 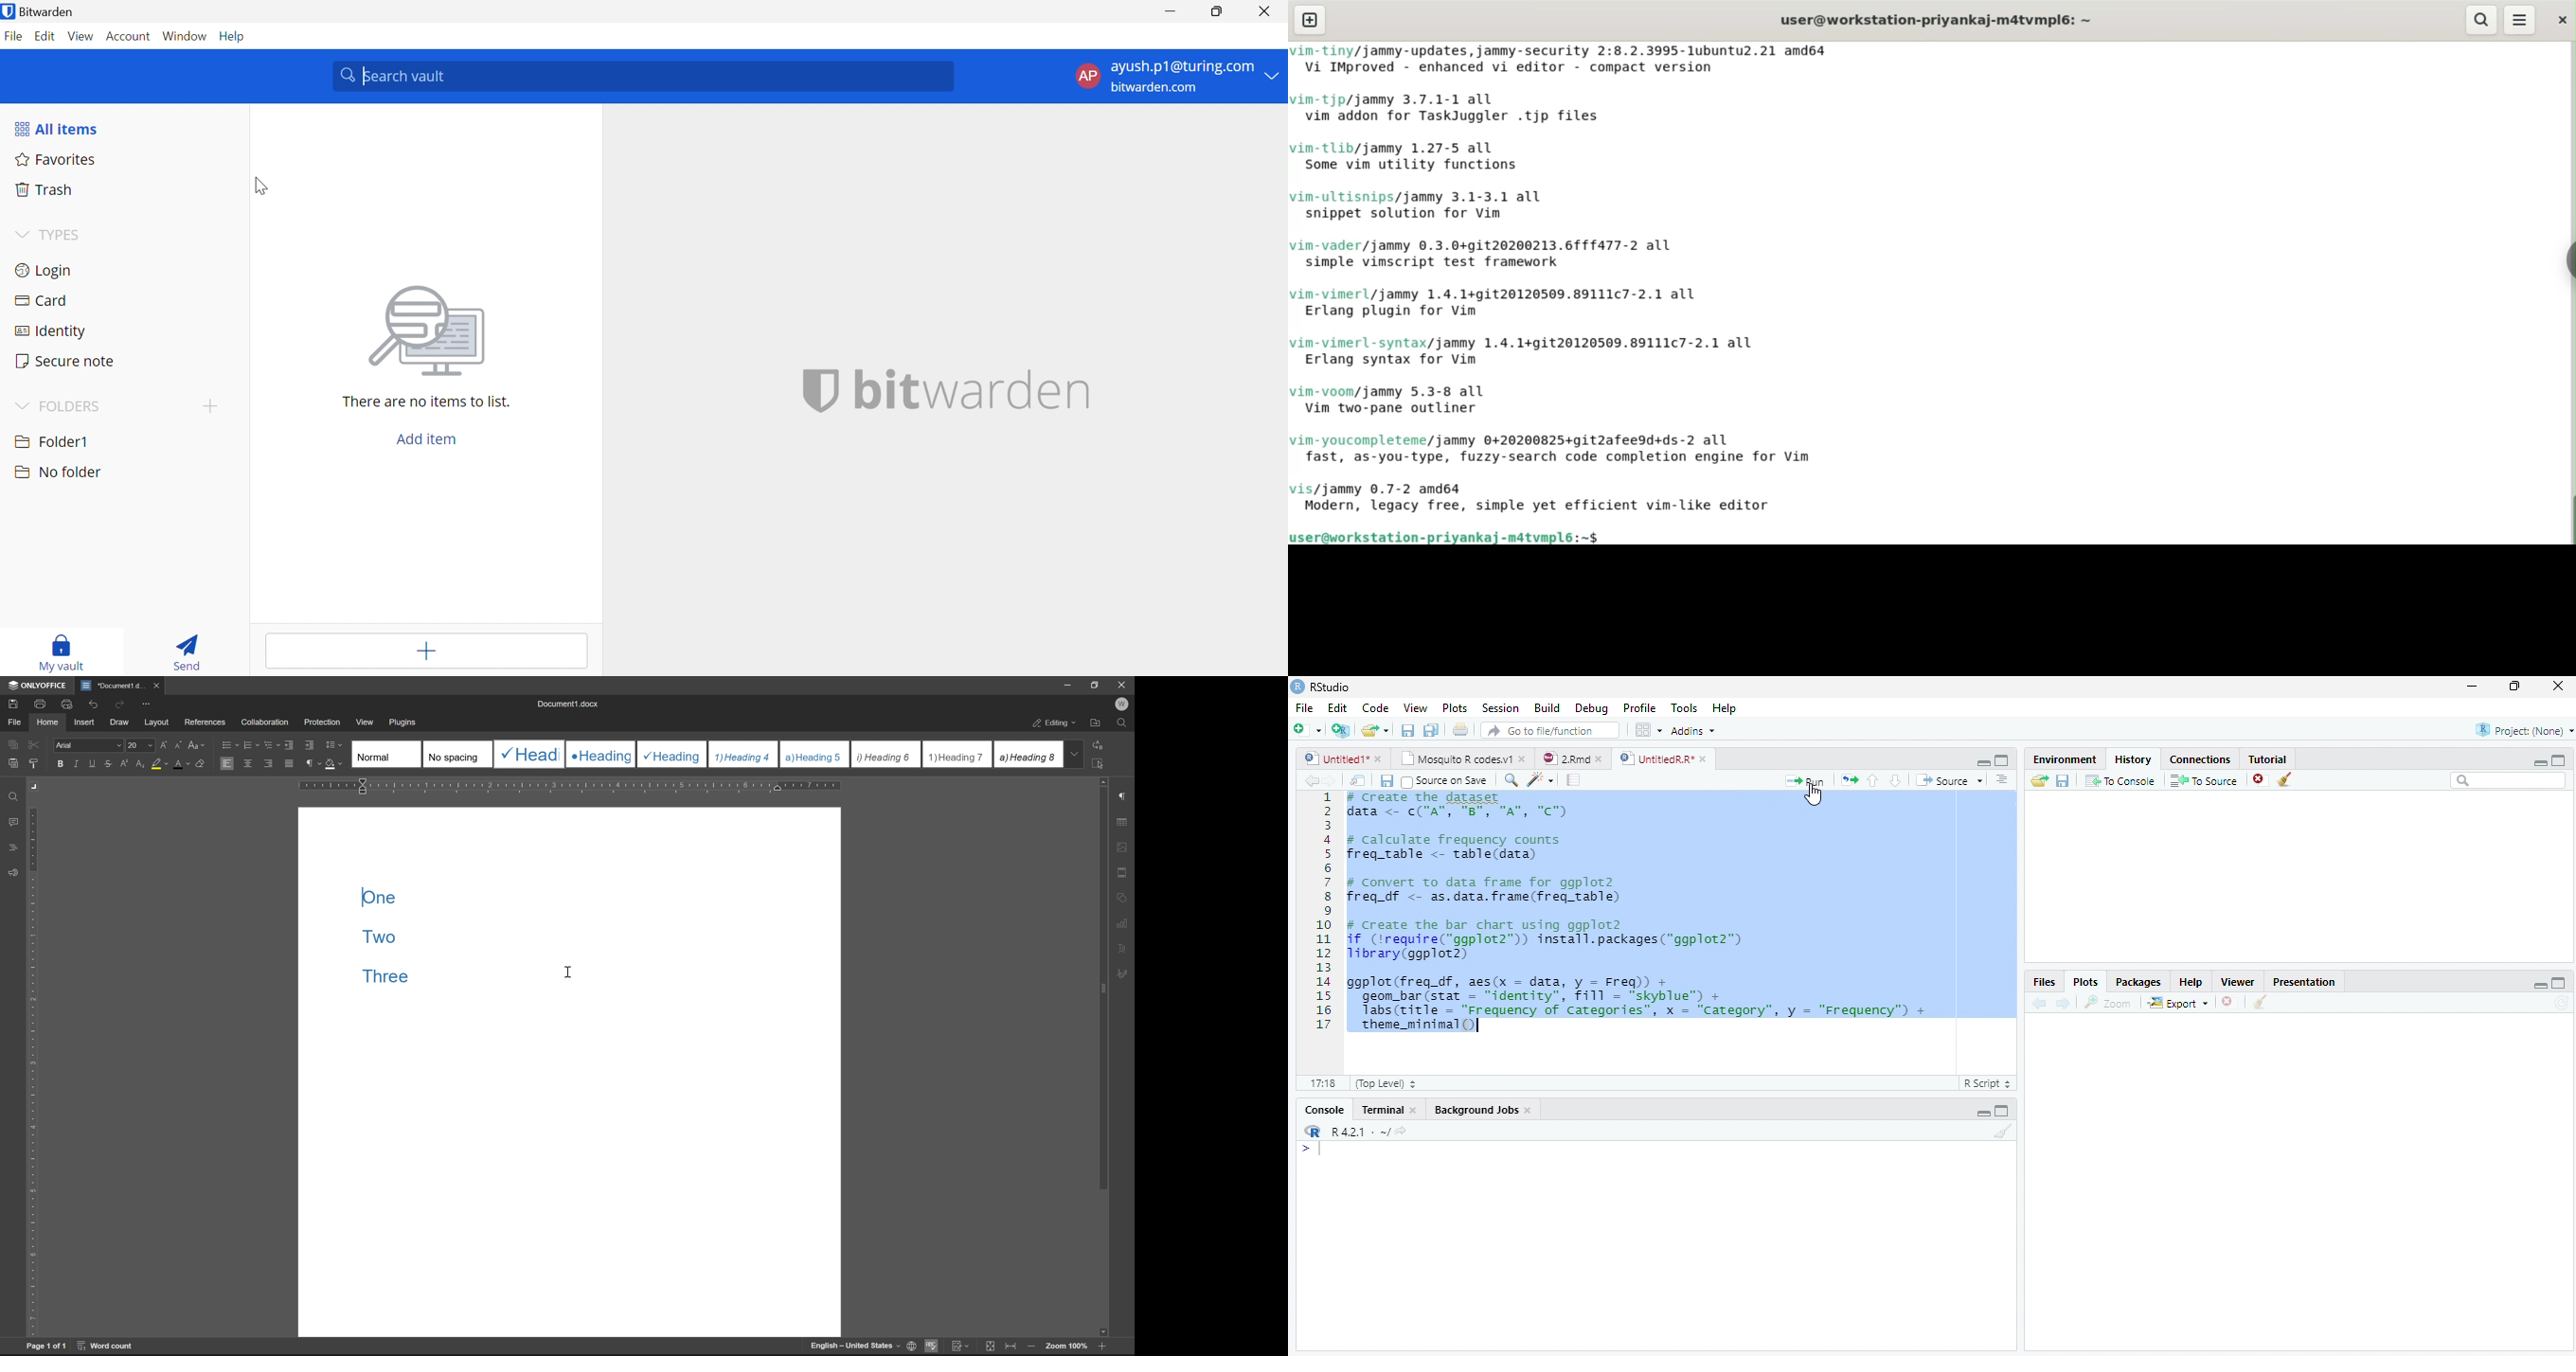 I want to click on font size, so click(x=138, y=744).